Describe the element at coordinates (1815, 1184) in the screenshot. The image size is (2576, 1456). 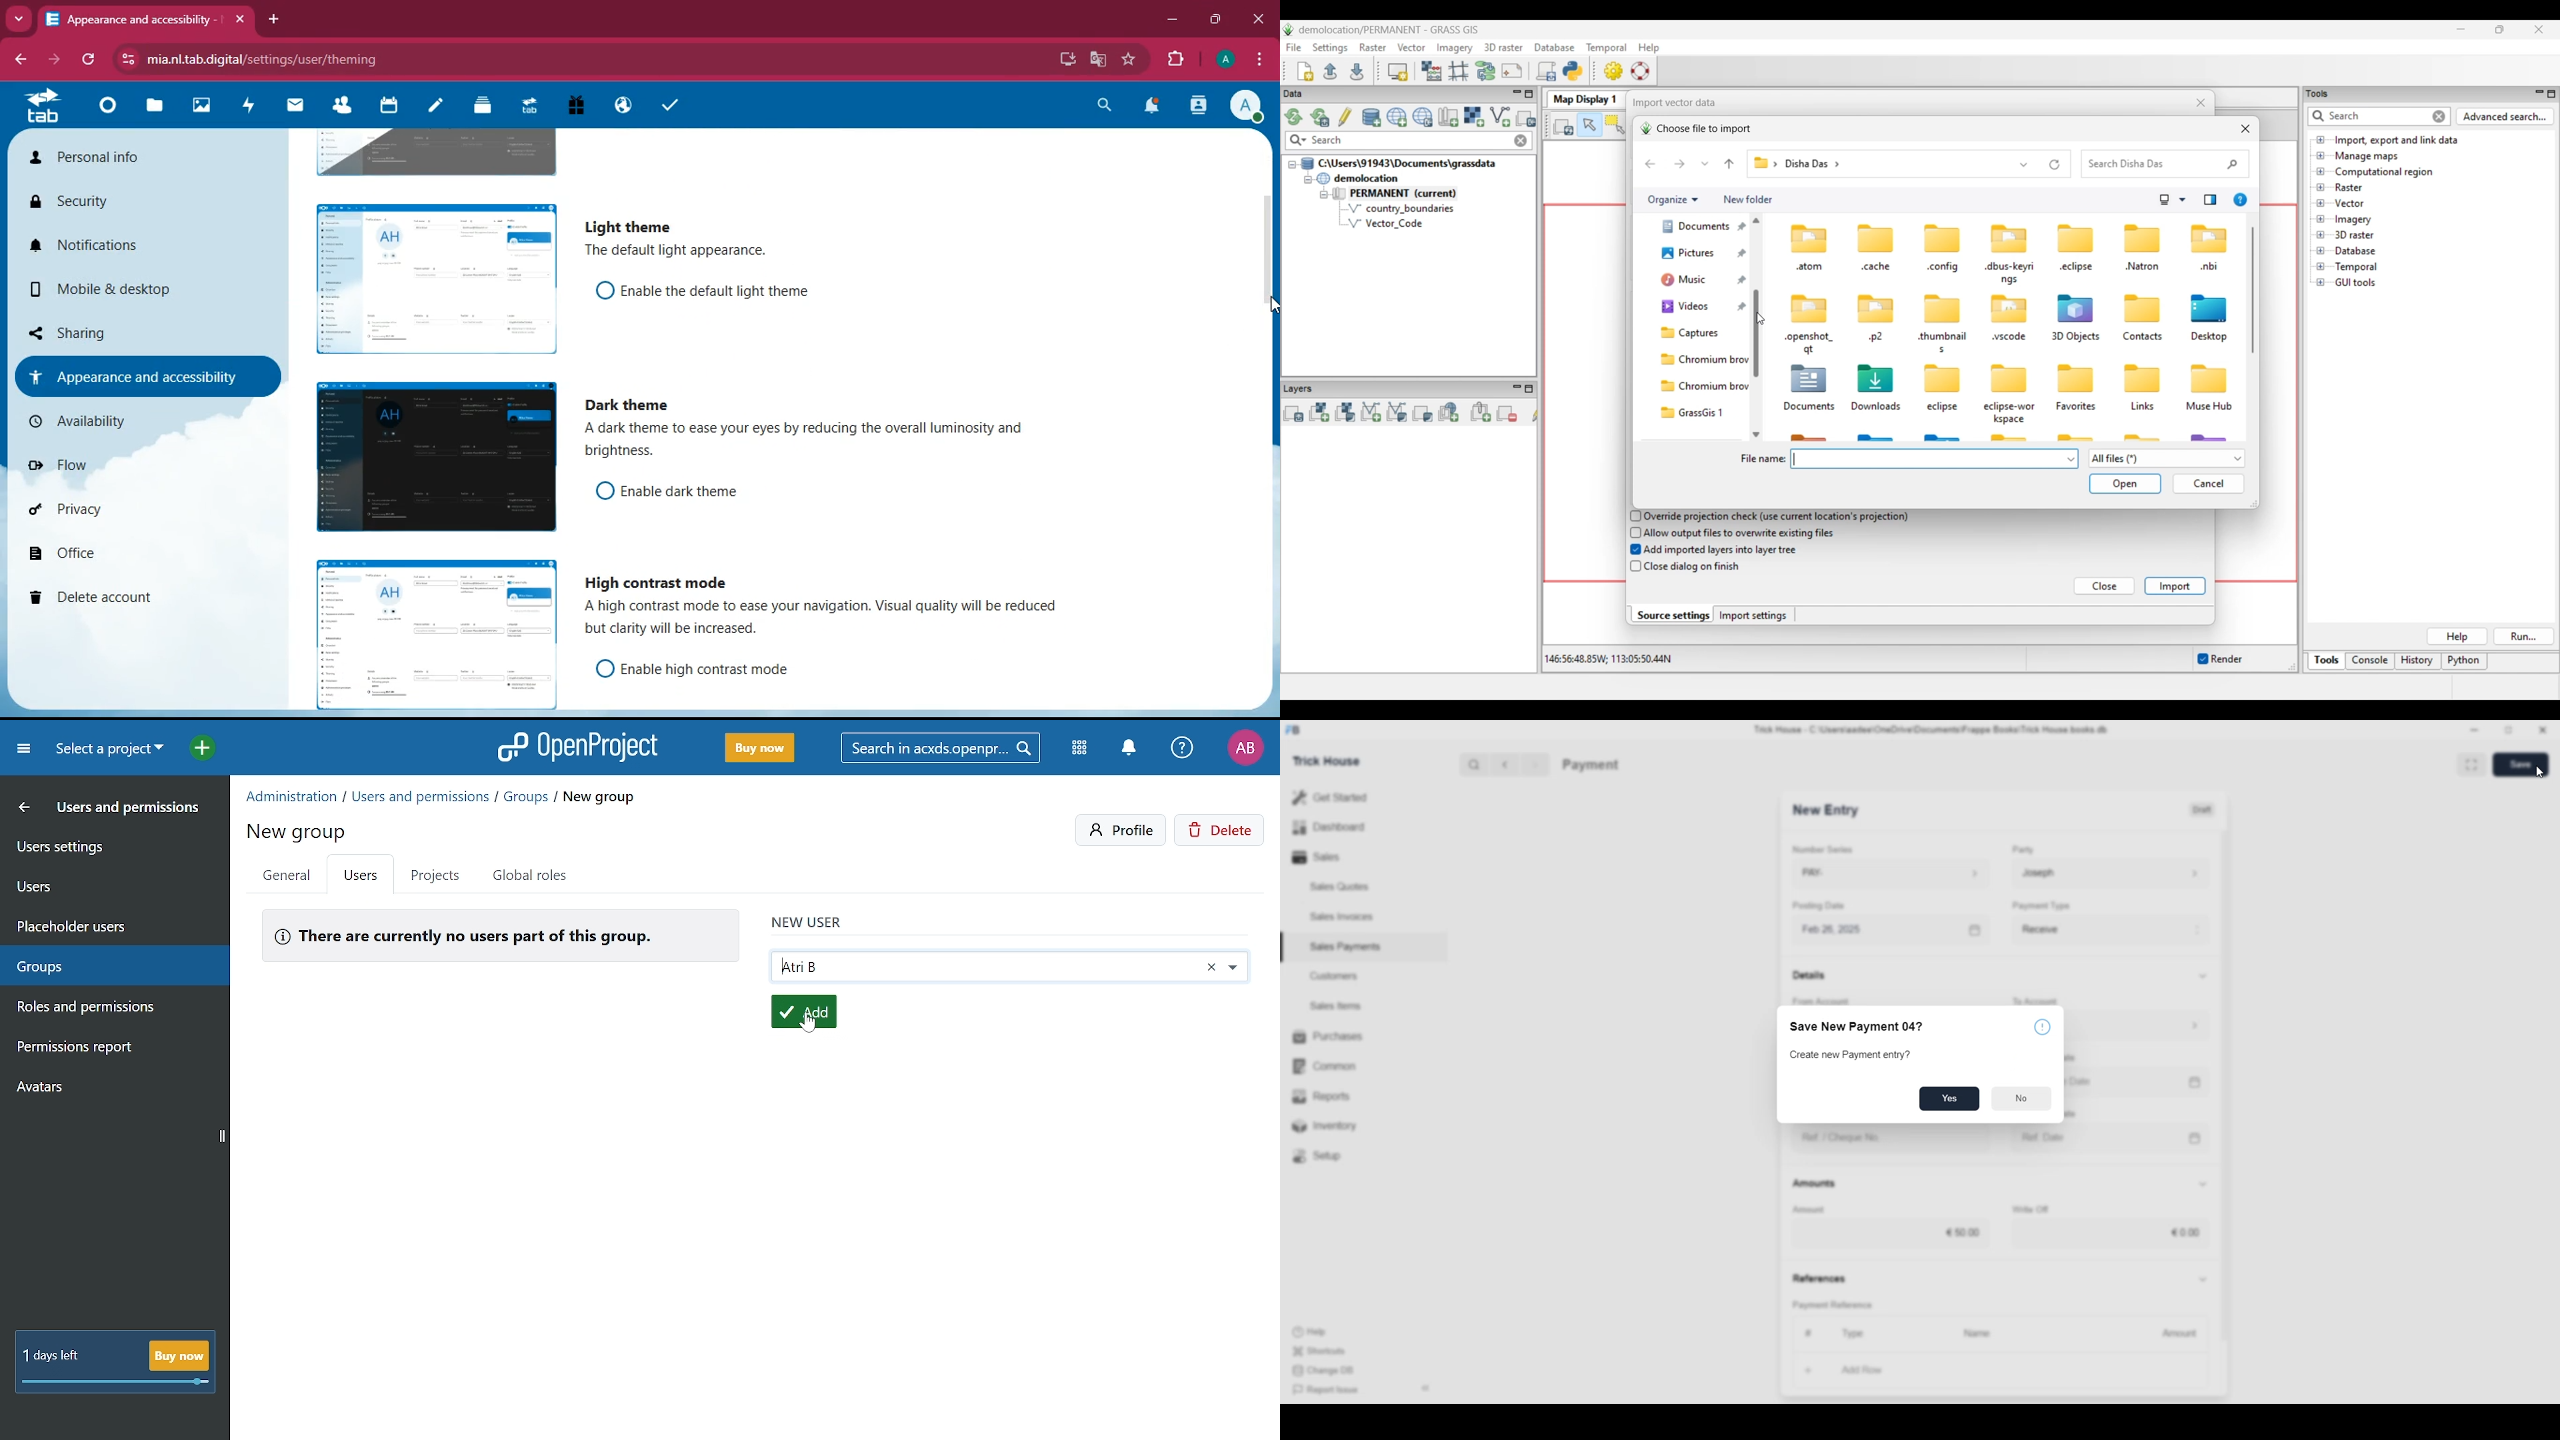
I see `Amounts` at that location.